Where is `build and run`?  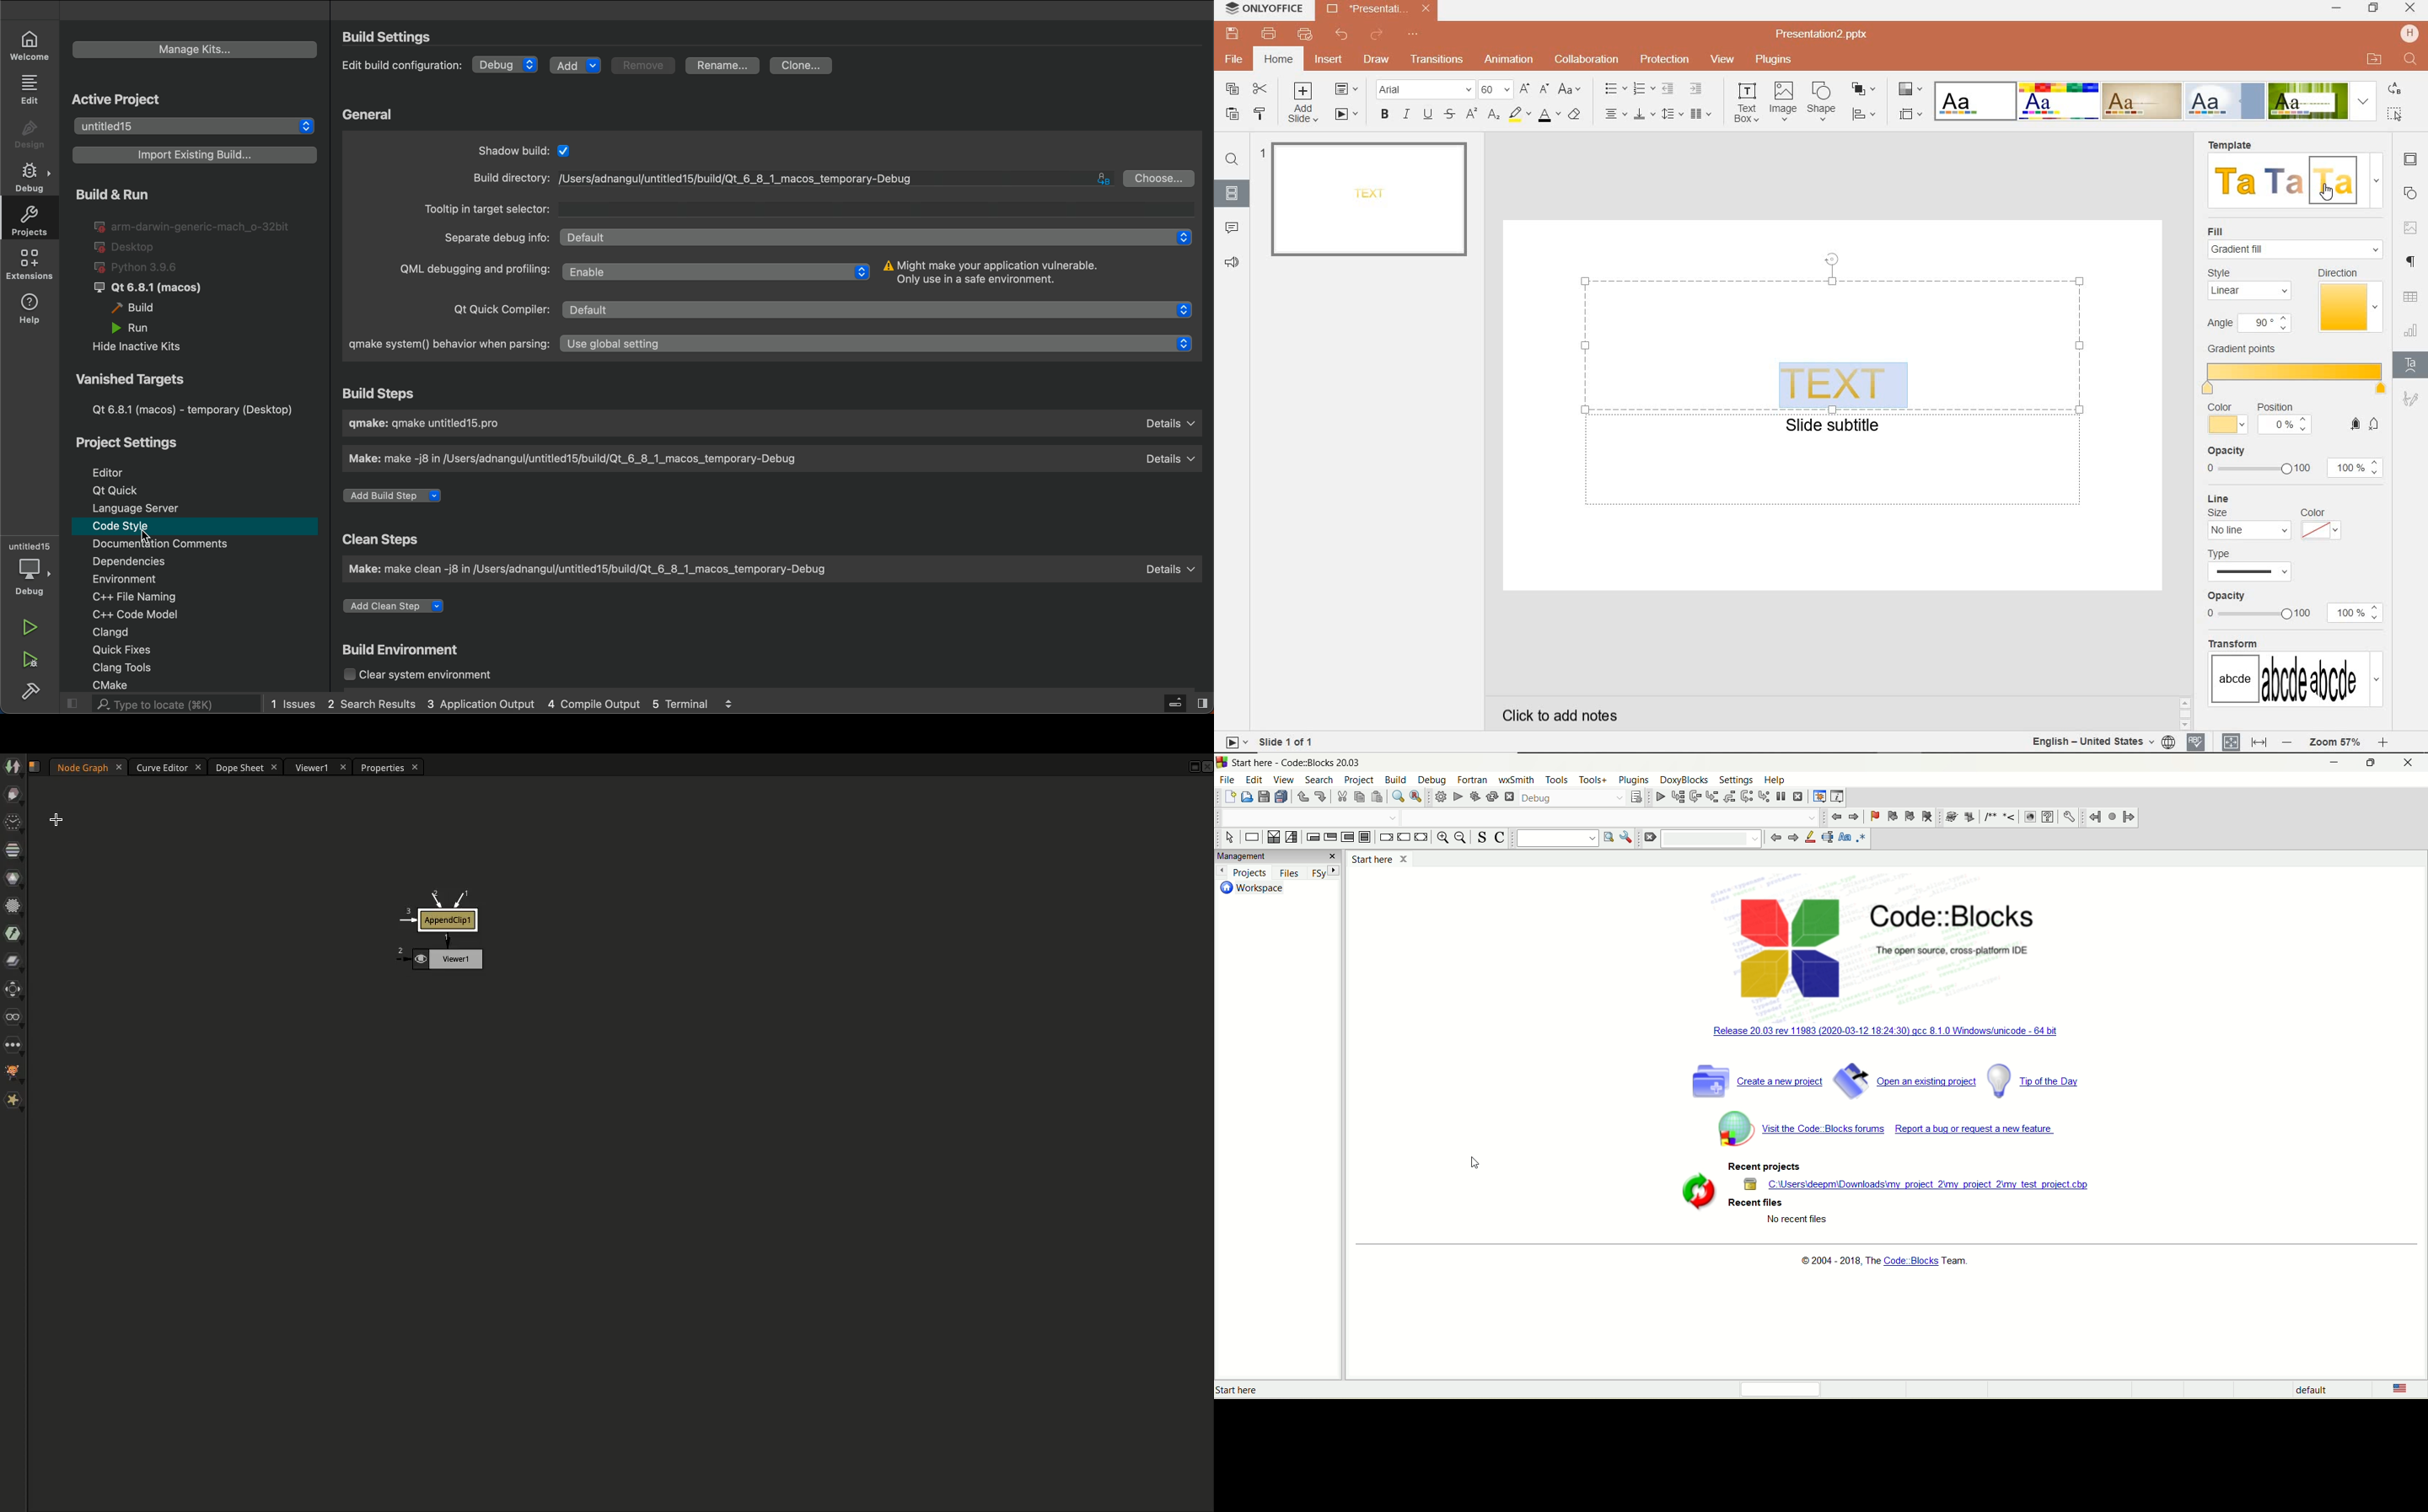
build and run is located at coordinates (1474, 795).